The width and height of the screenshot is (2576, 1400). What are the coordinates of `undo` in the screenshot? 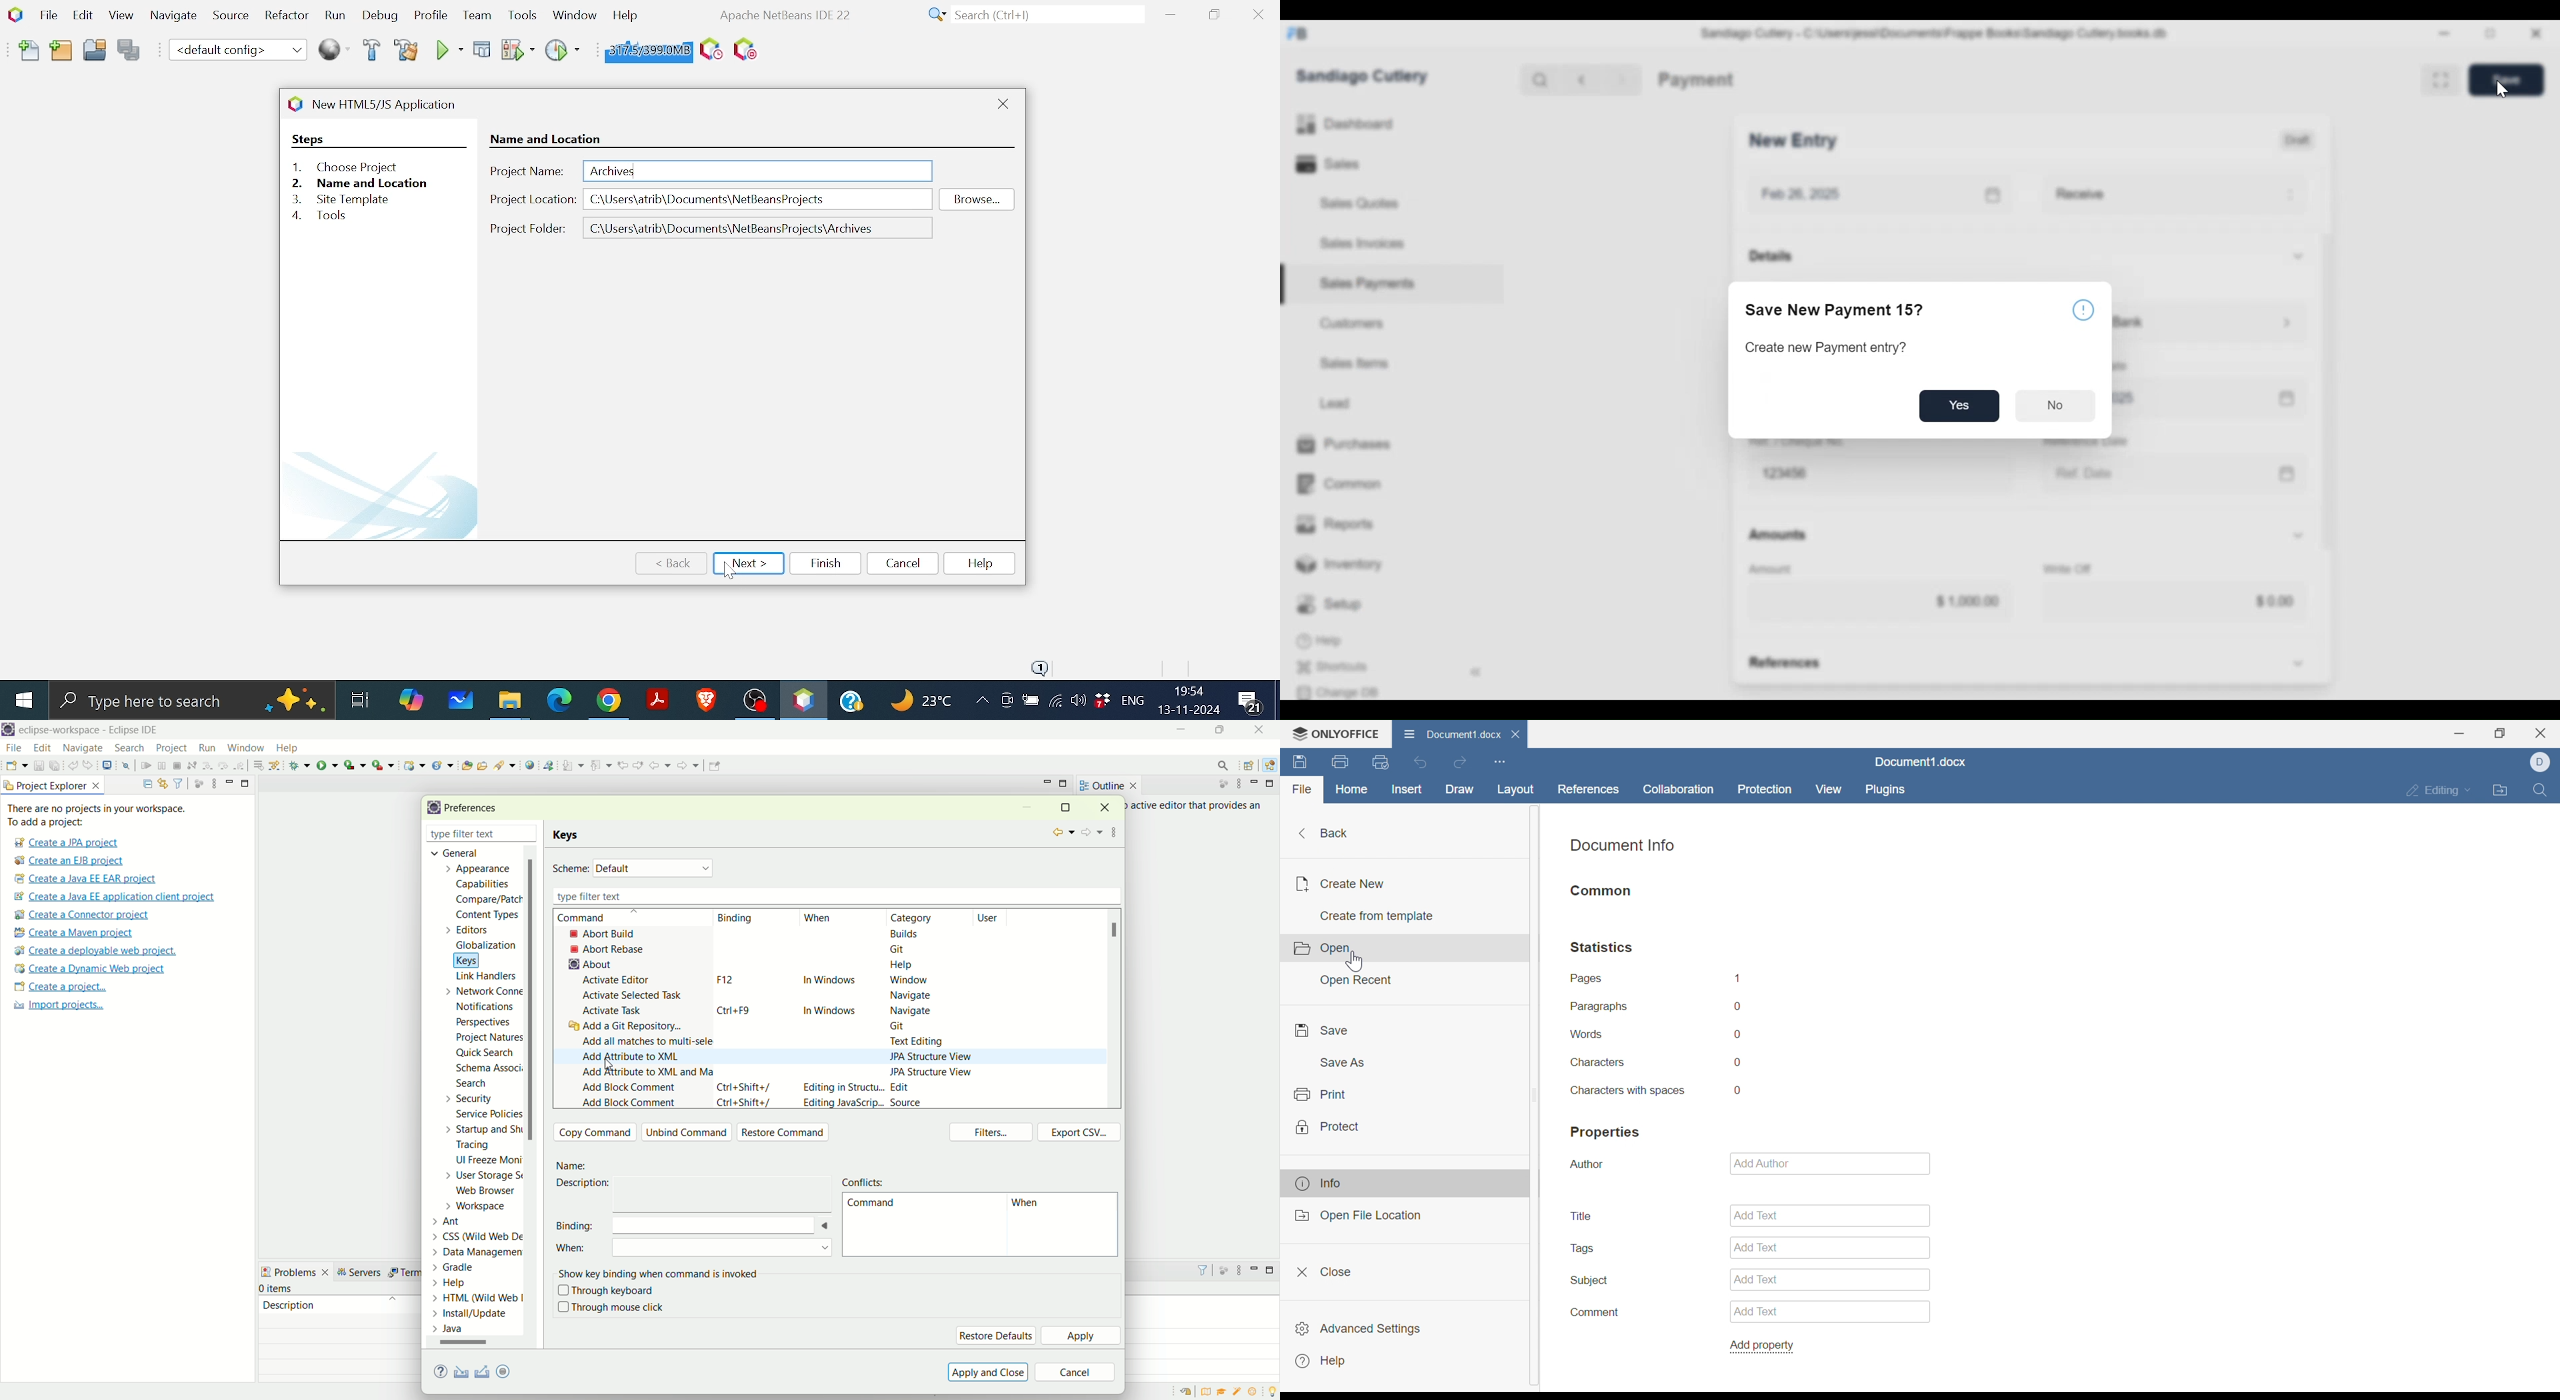 It's located at (1421, 764).